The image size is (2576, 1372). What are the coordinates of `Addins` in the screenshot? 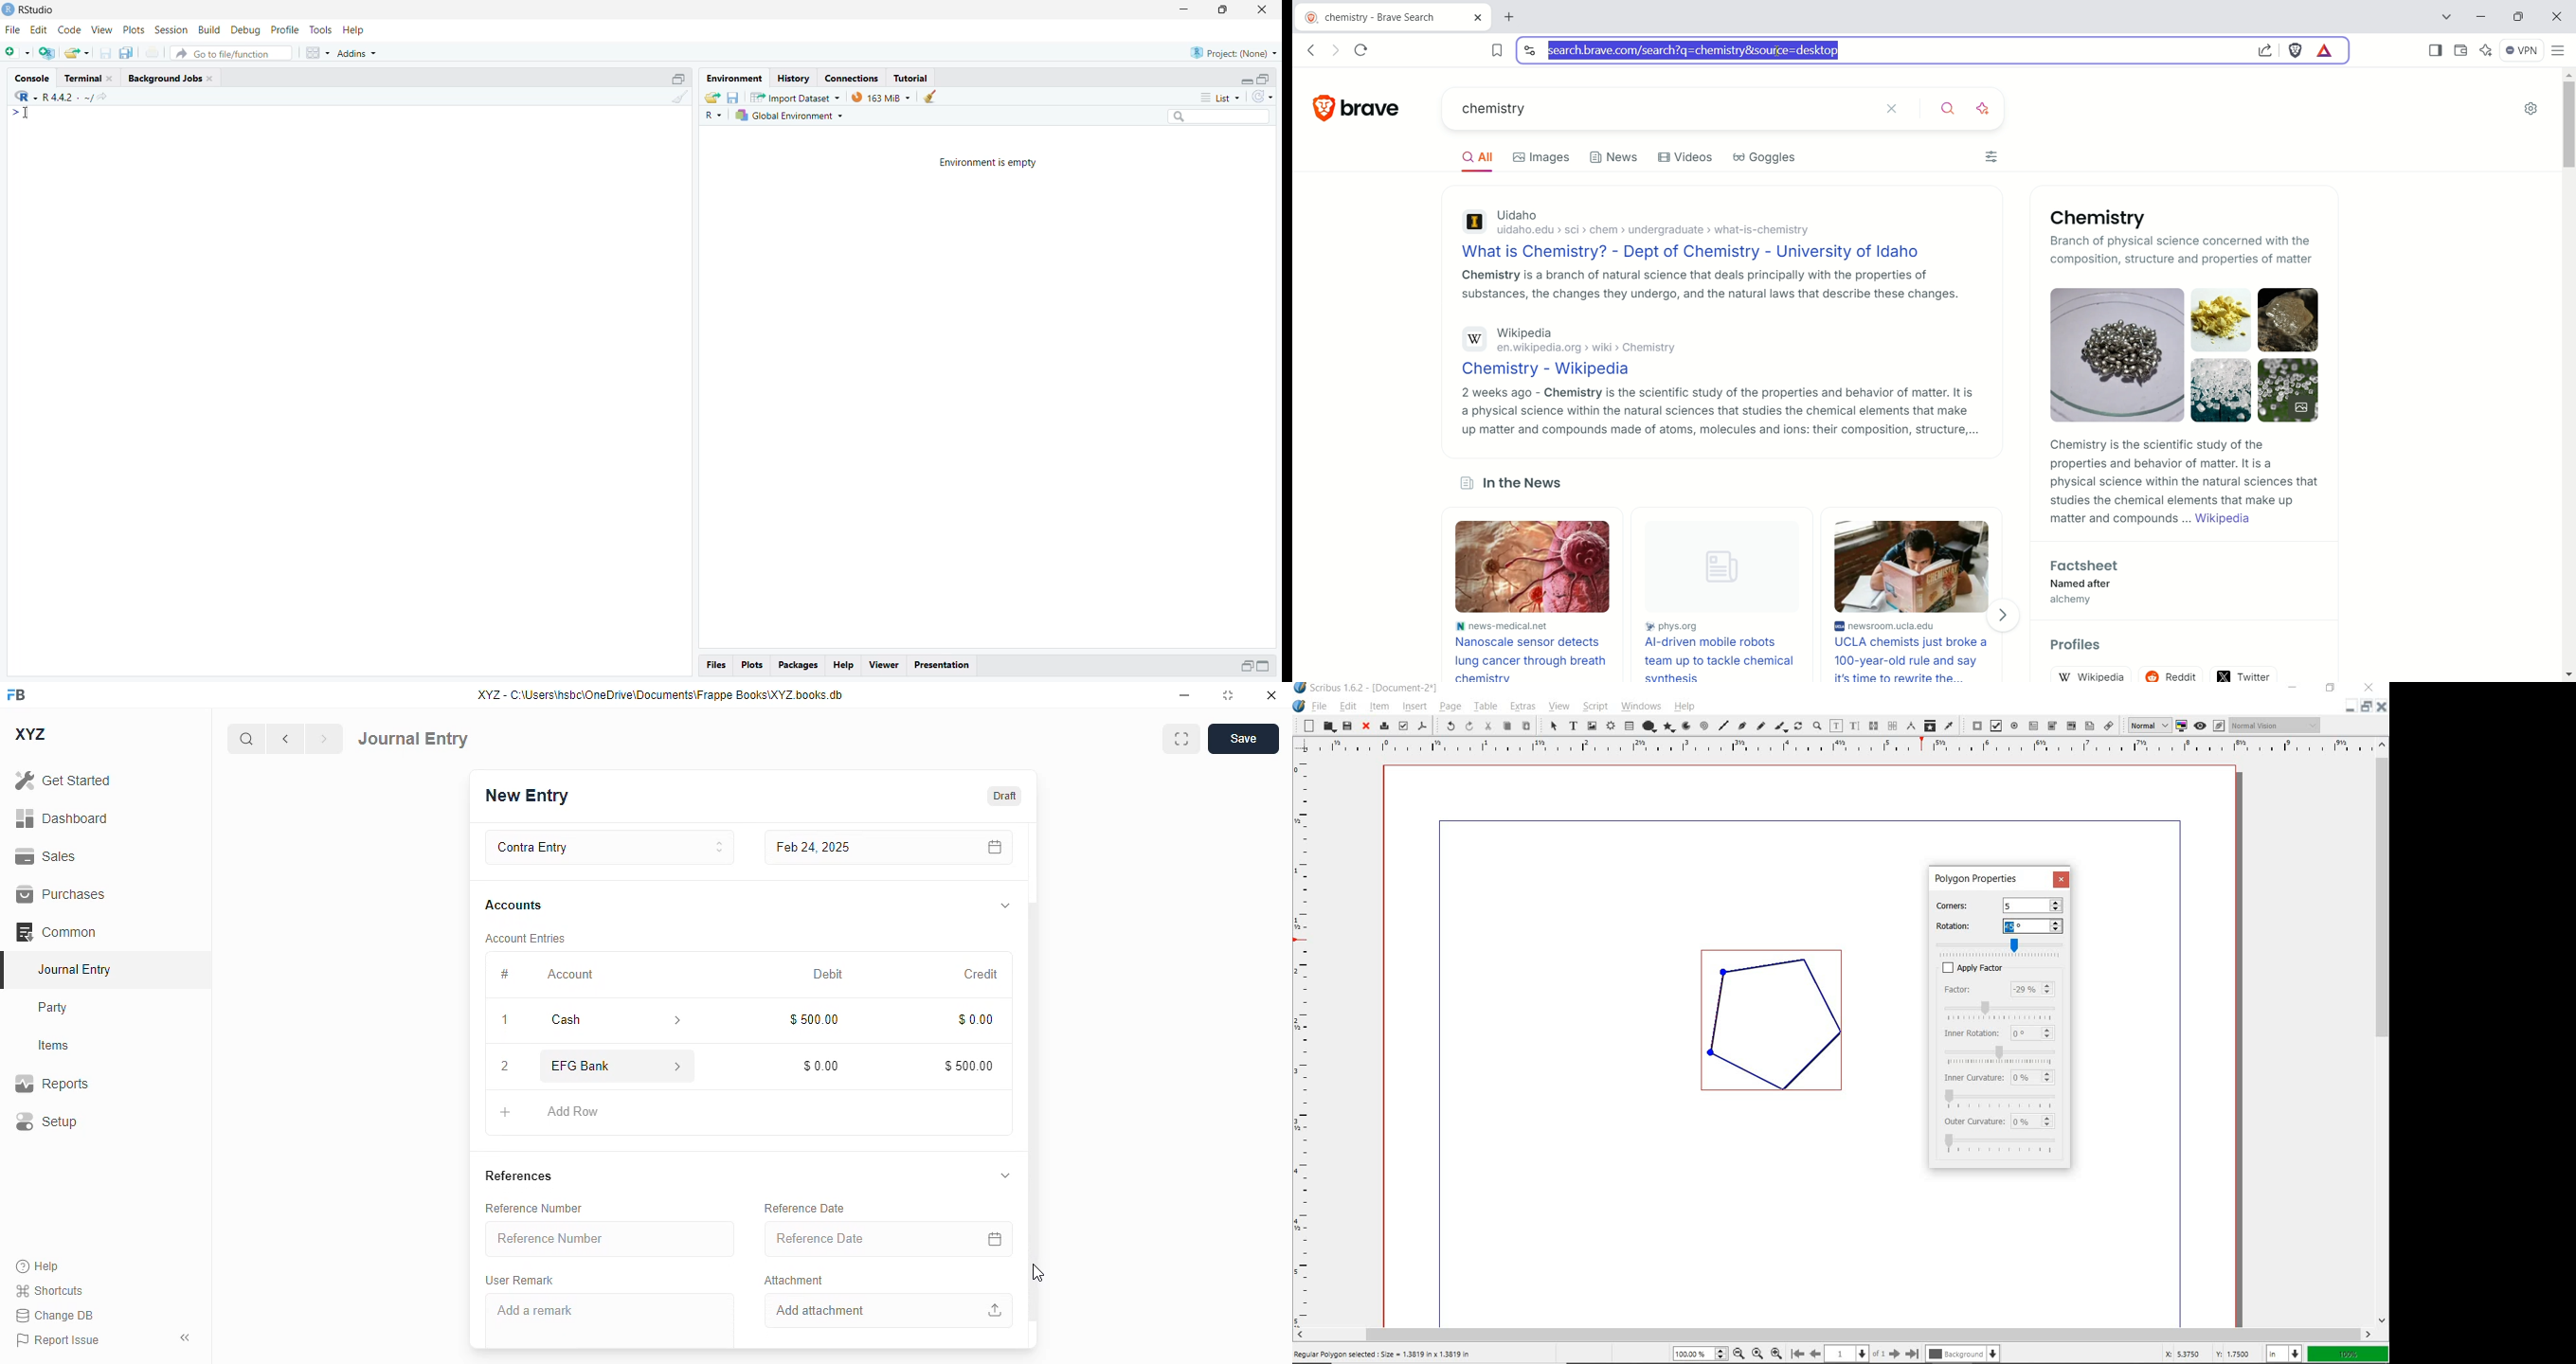 It's located at (358, 53).